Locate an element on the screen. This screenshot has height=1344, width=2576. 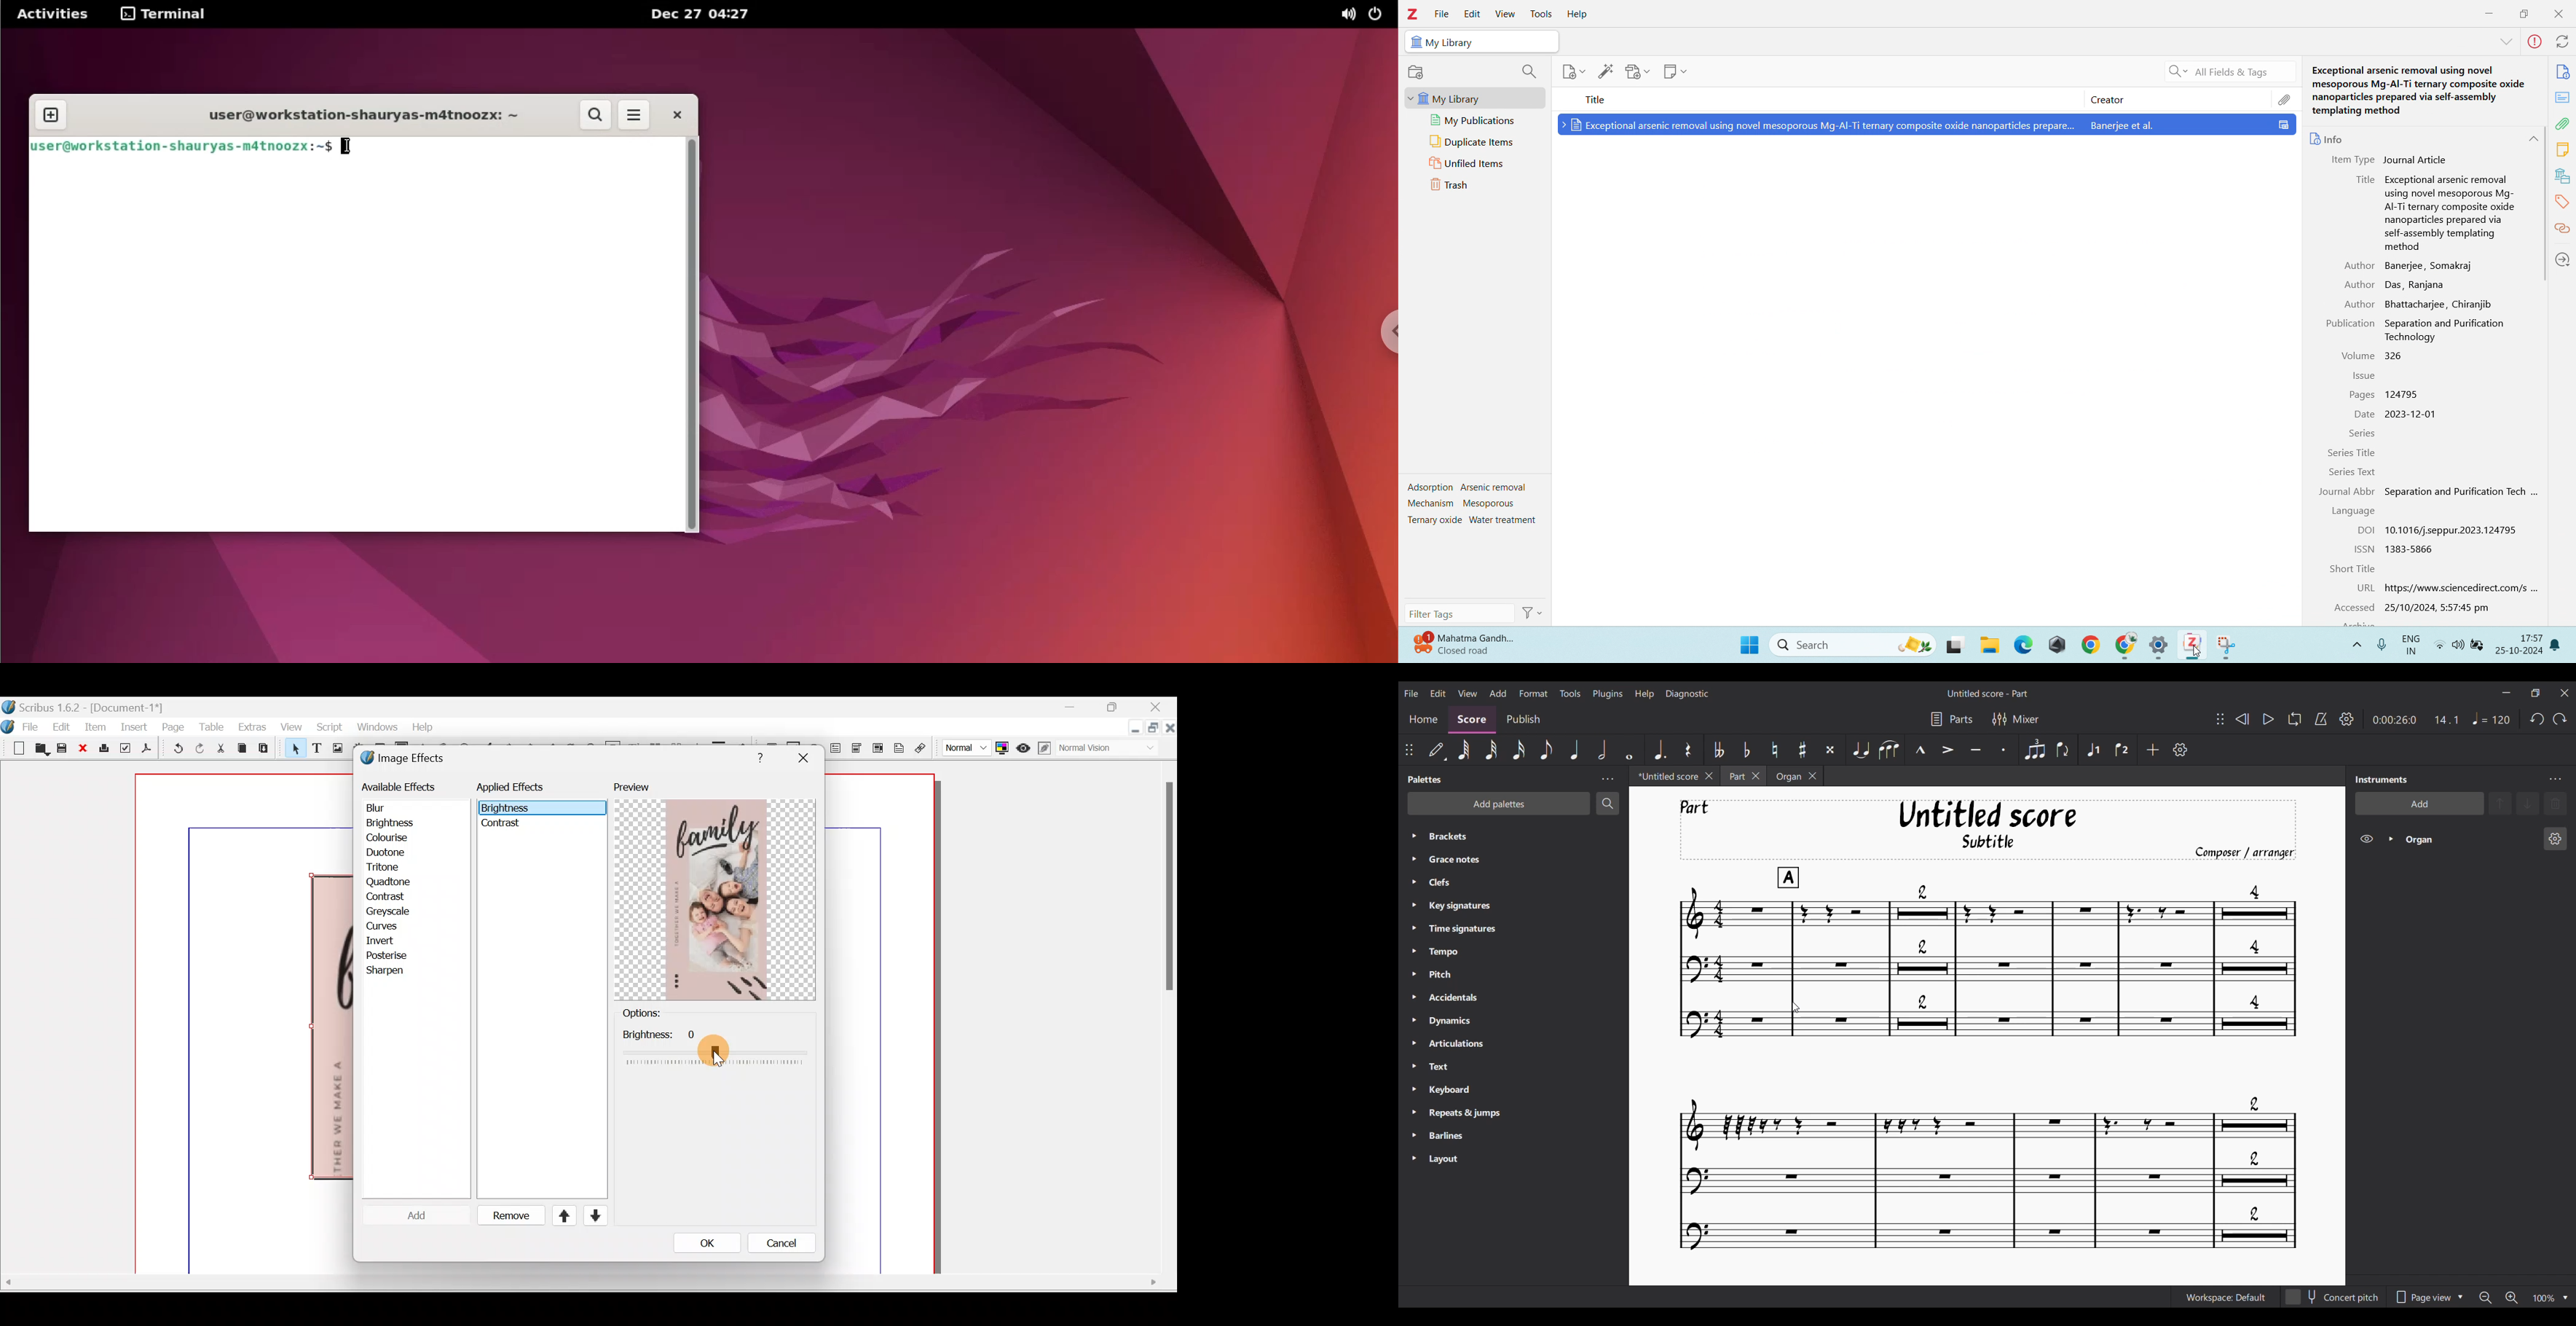
close is located at coordinates (2558, 13).